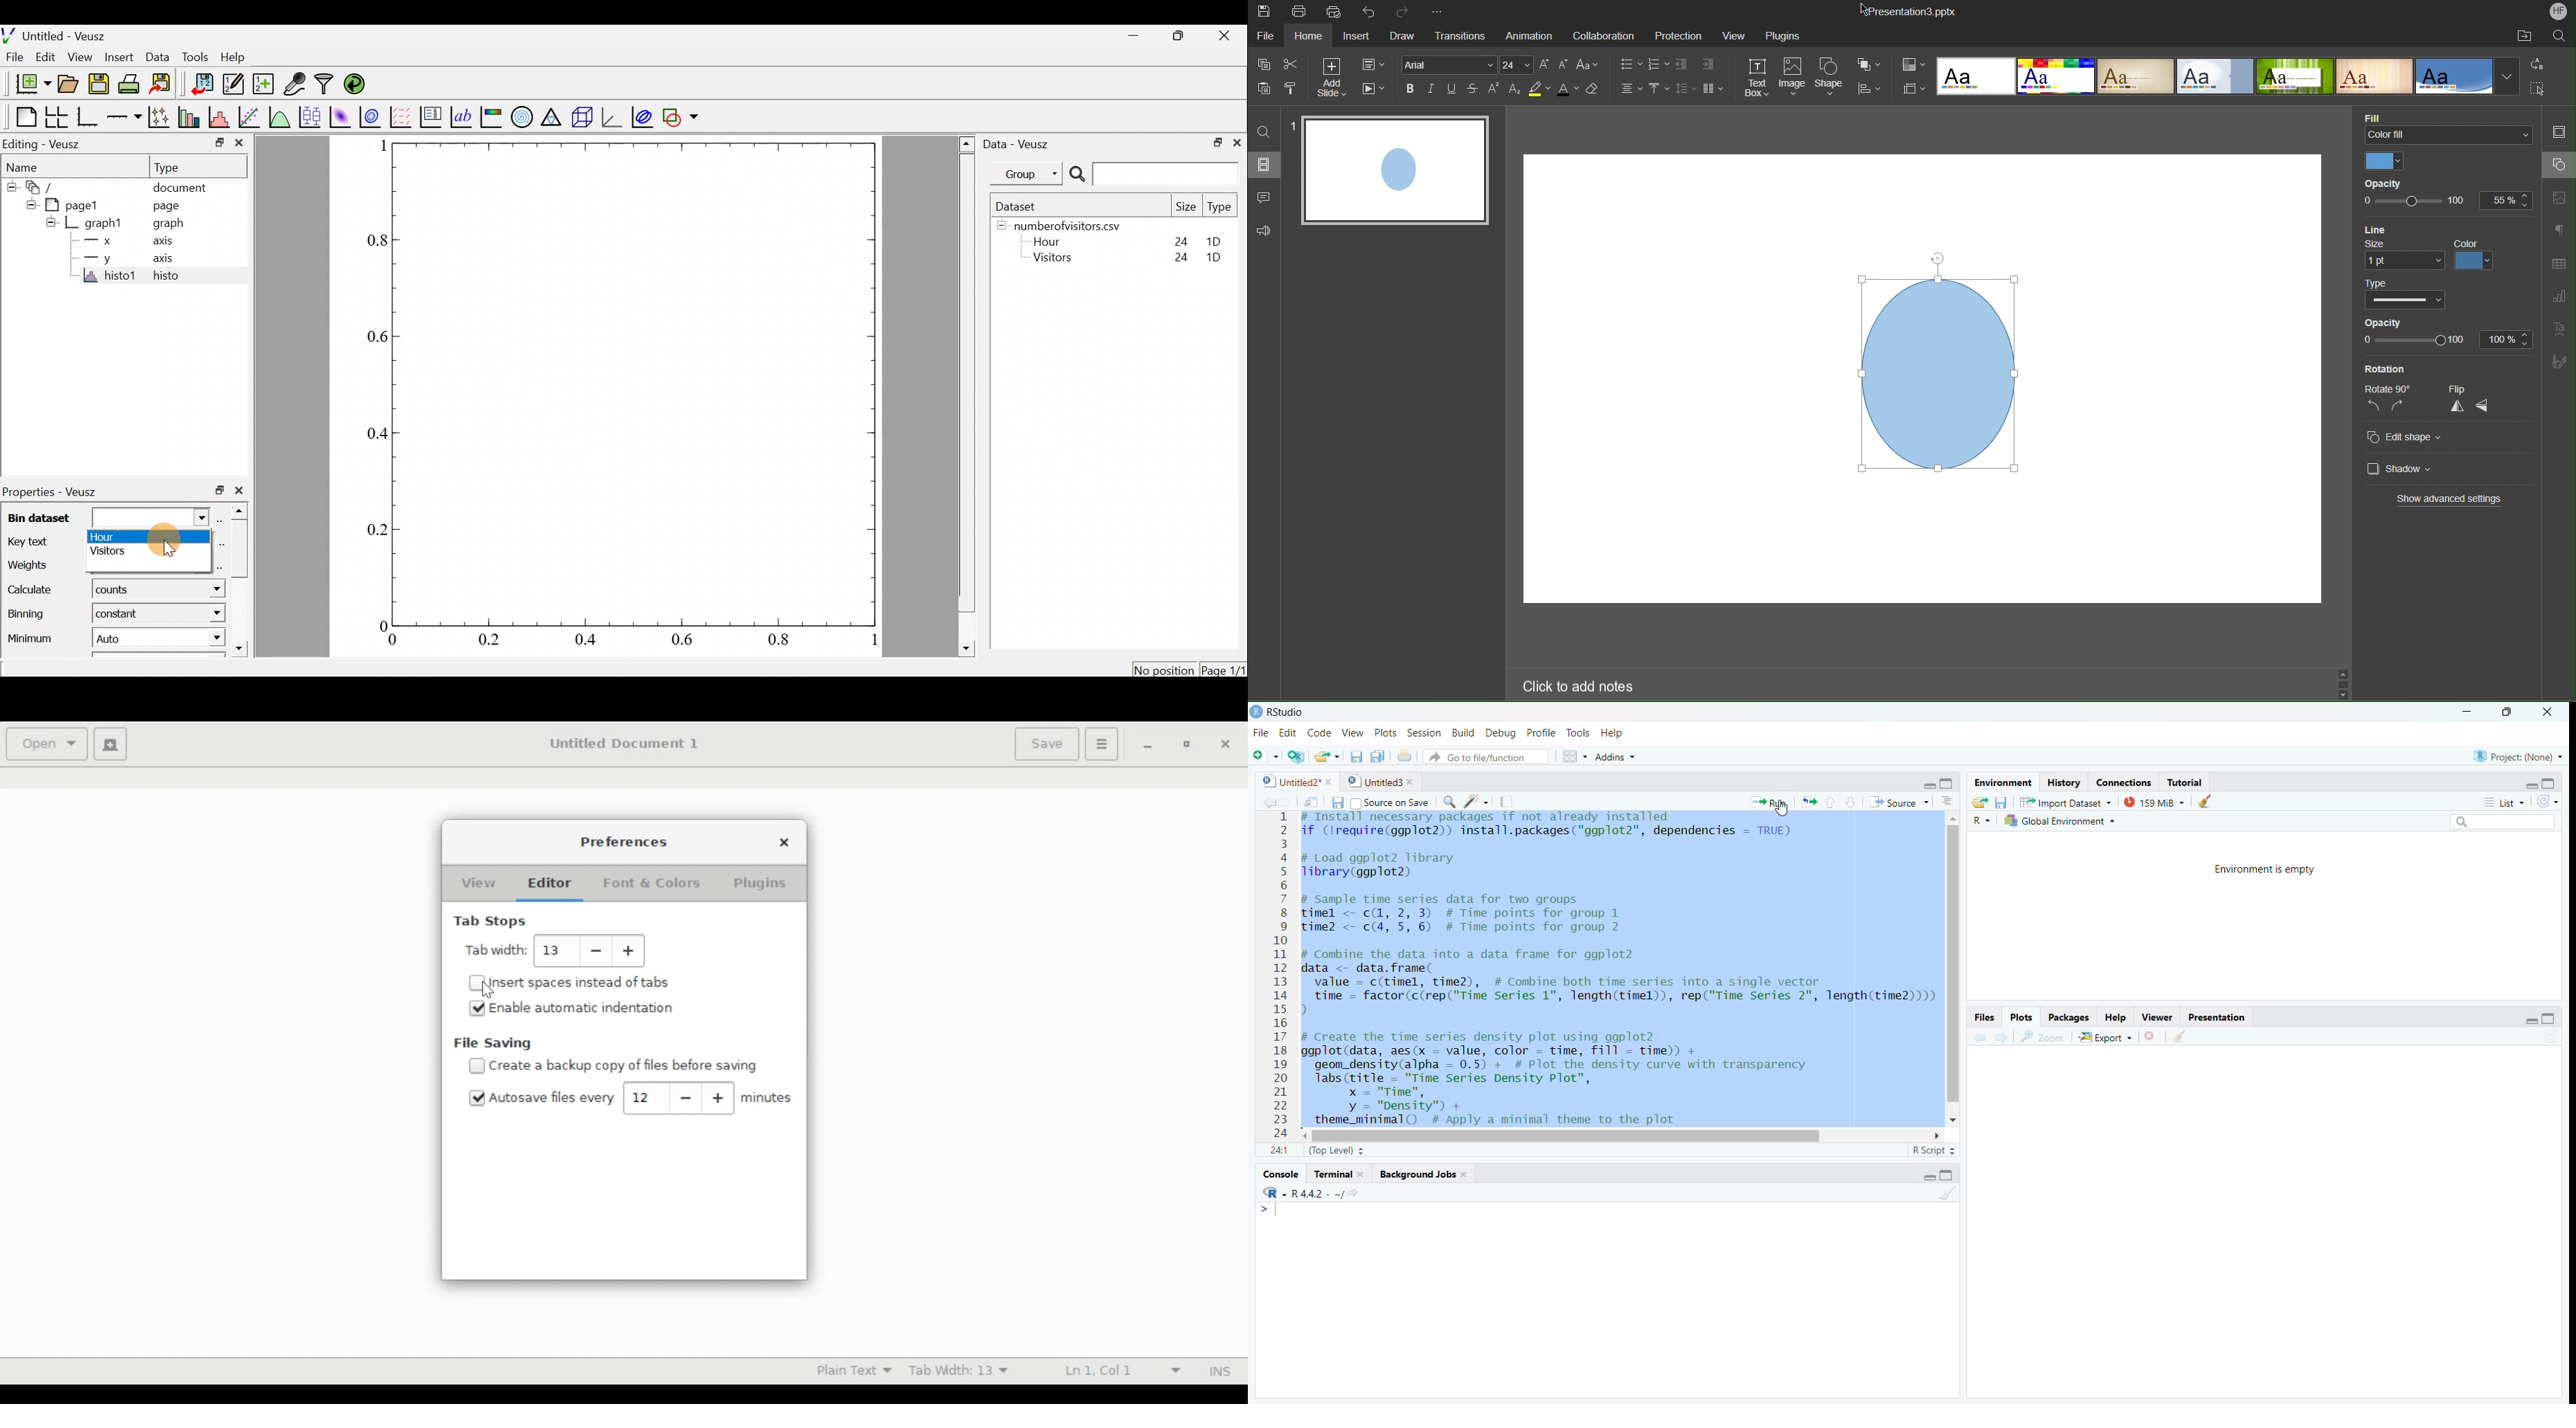 The image size is (2576, 1428). Describe the element at coordinates (1951, 968) in the screenshot. I see `Scroll` at that location.